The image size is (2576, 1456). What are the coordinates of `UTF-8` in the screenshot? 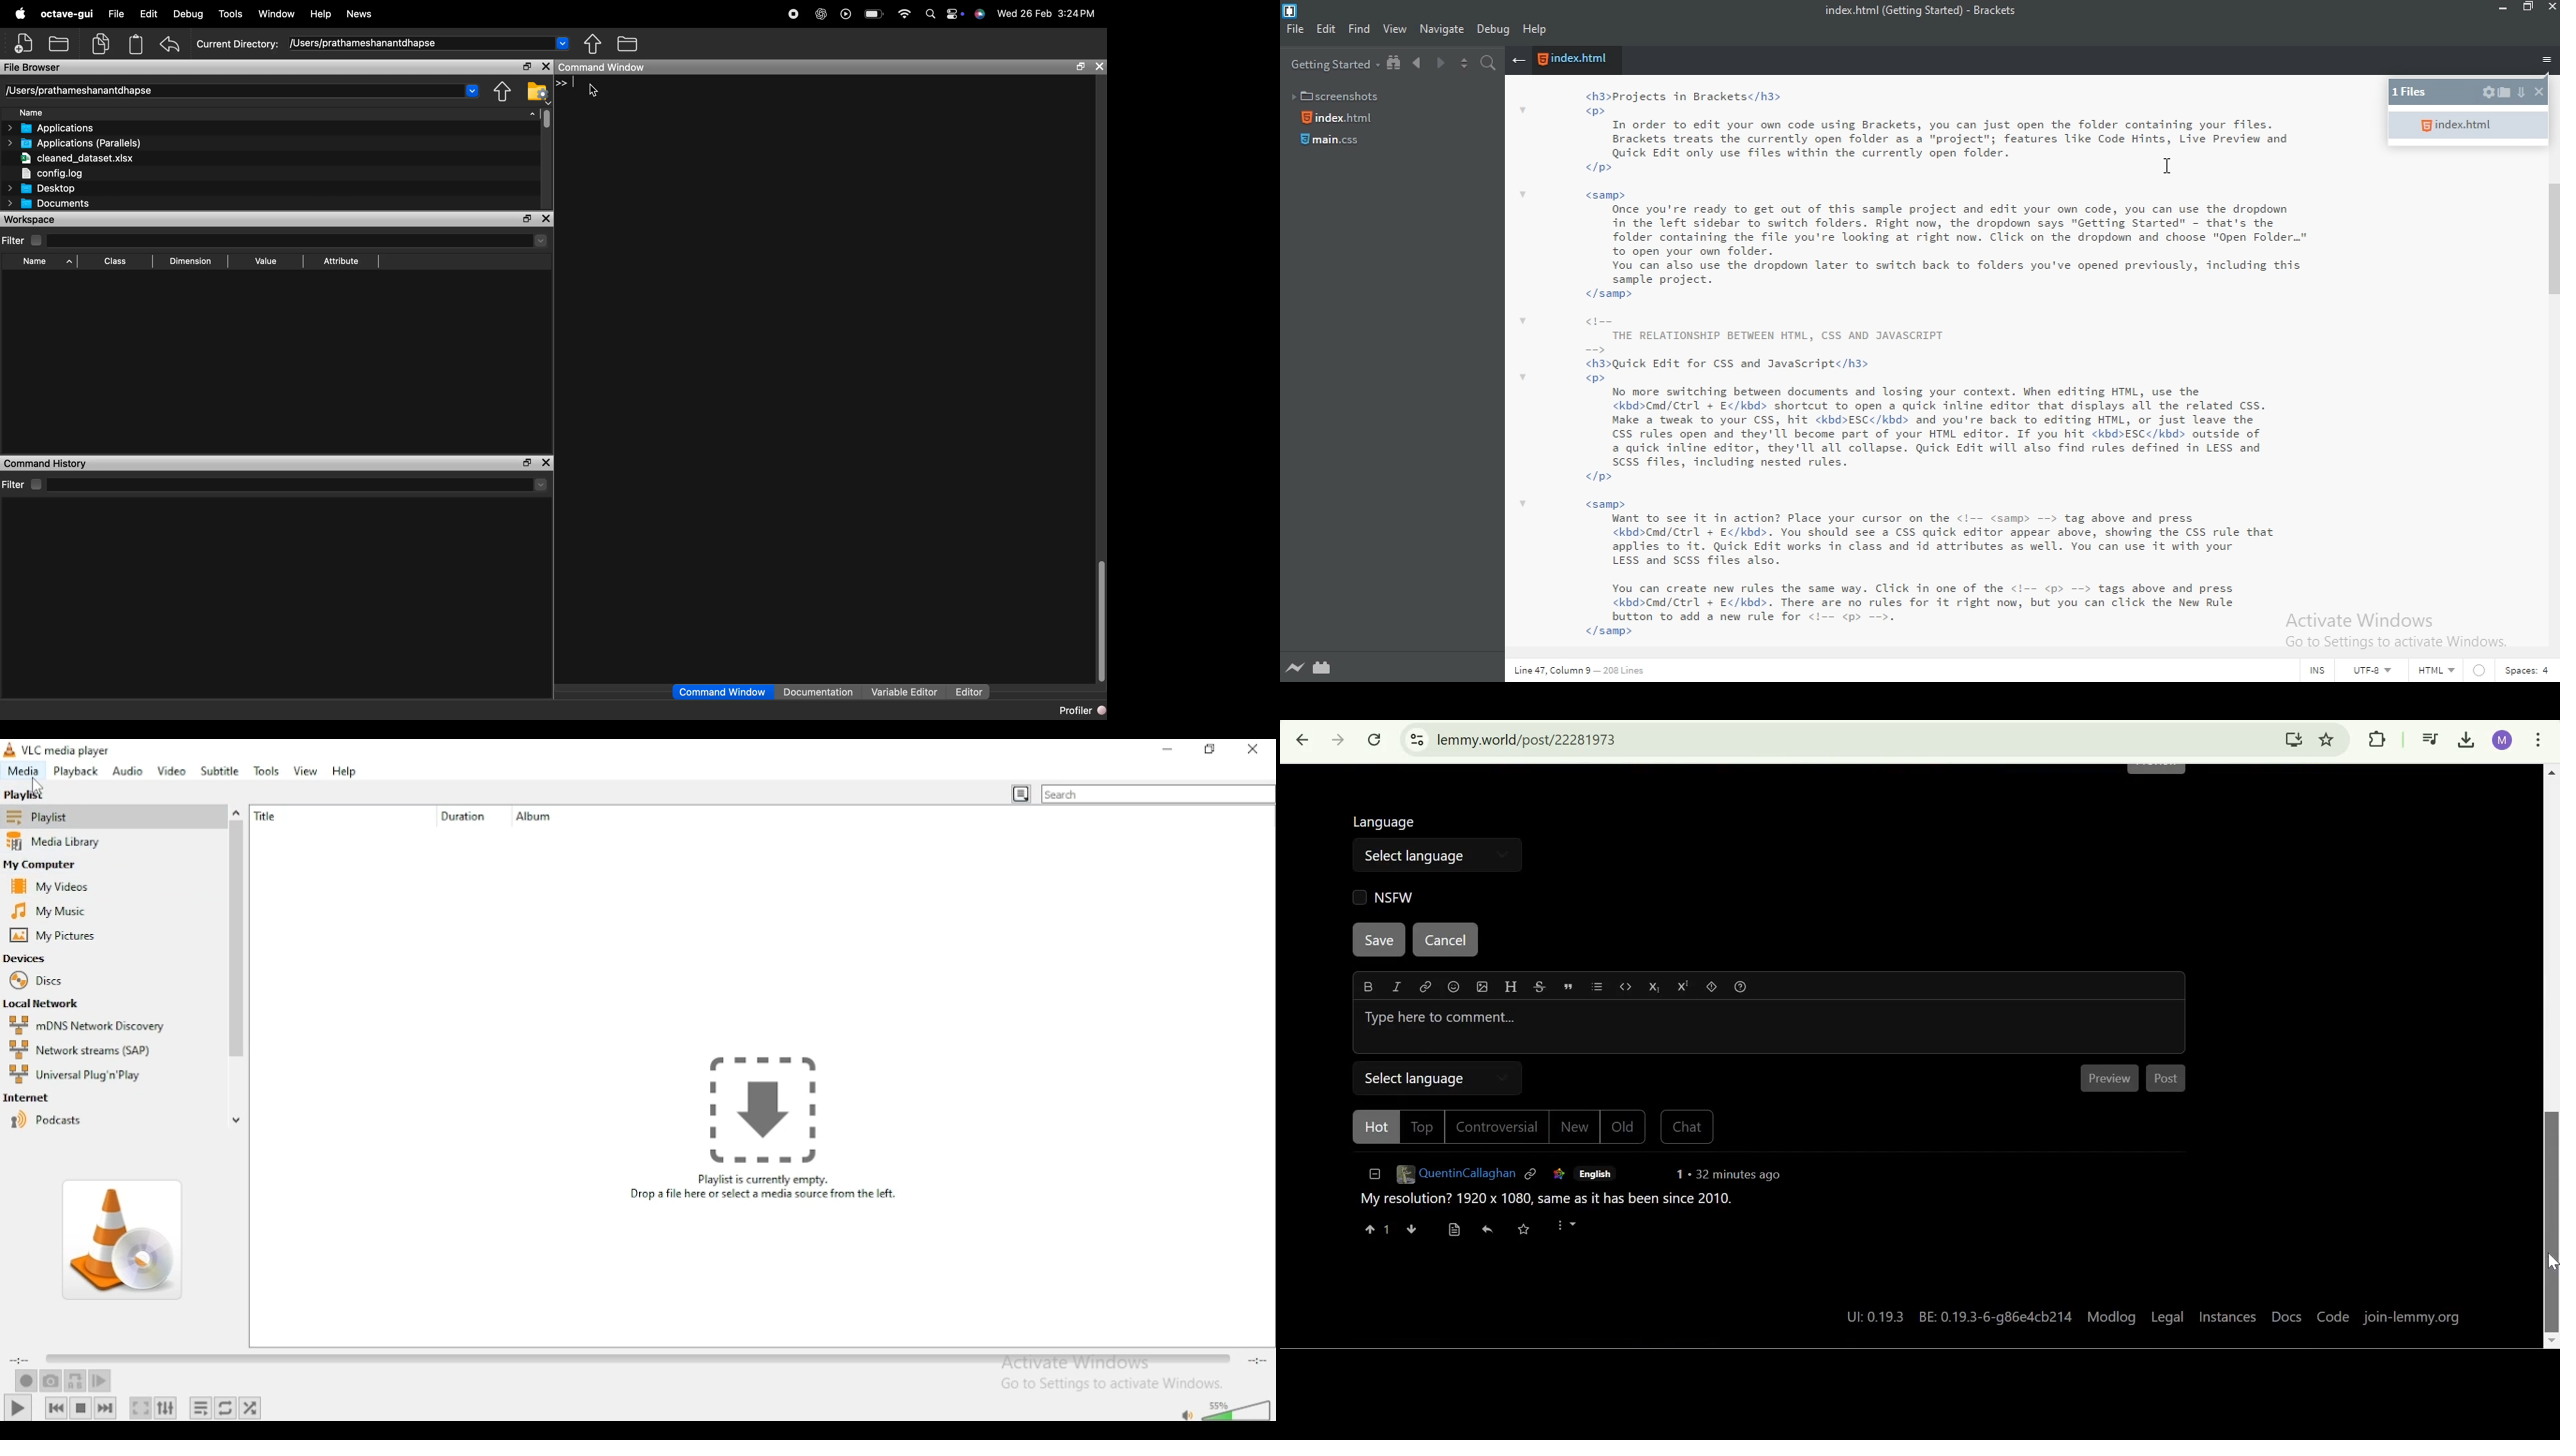 It's located at (2371, 671).